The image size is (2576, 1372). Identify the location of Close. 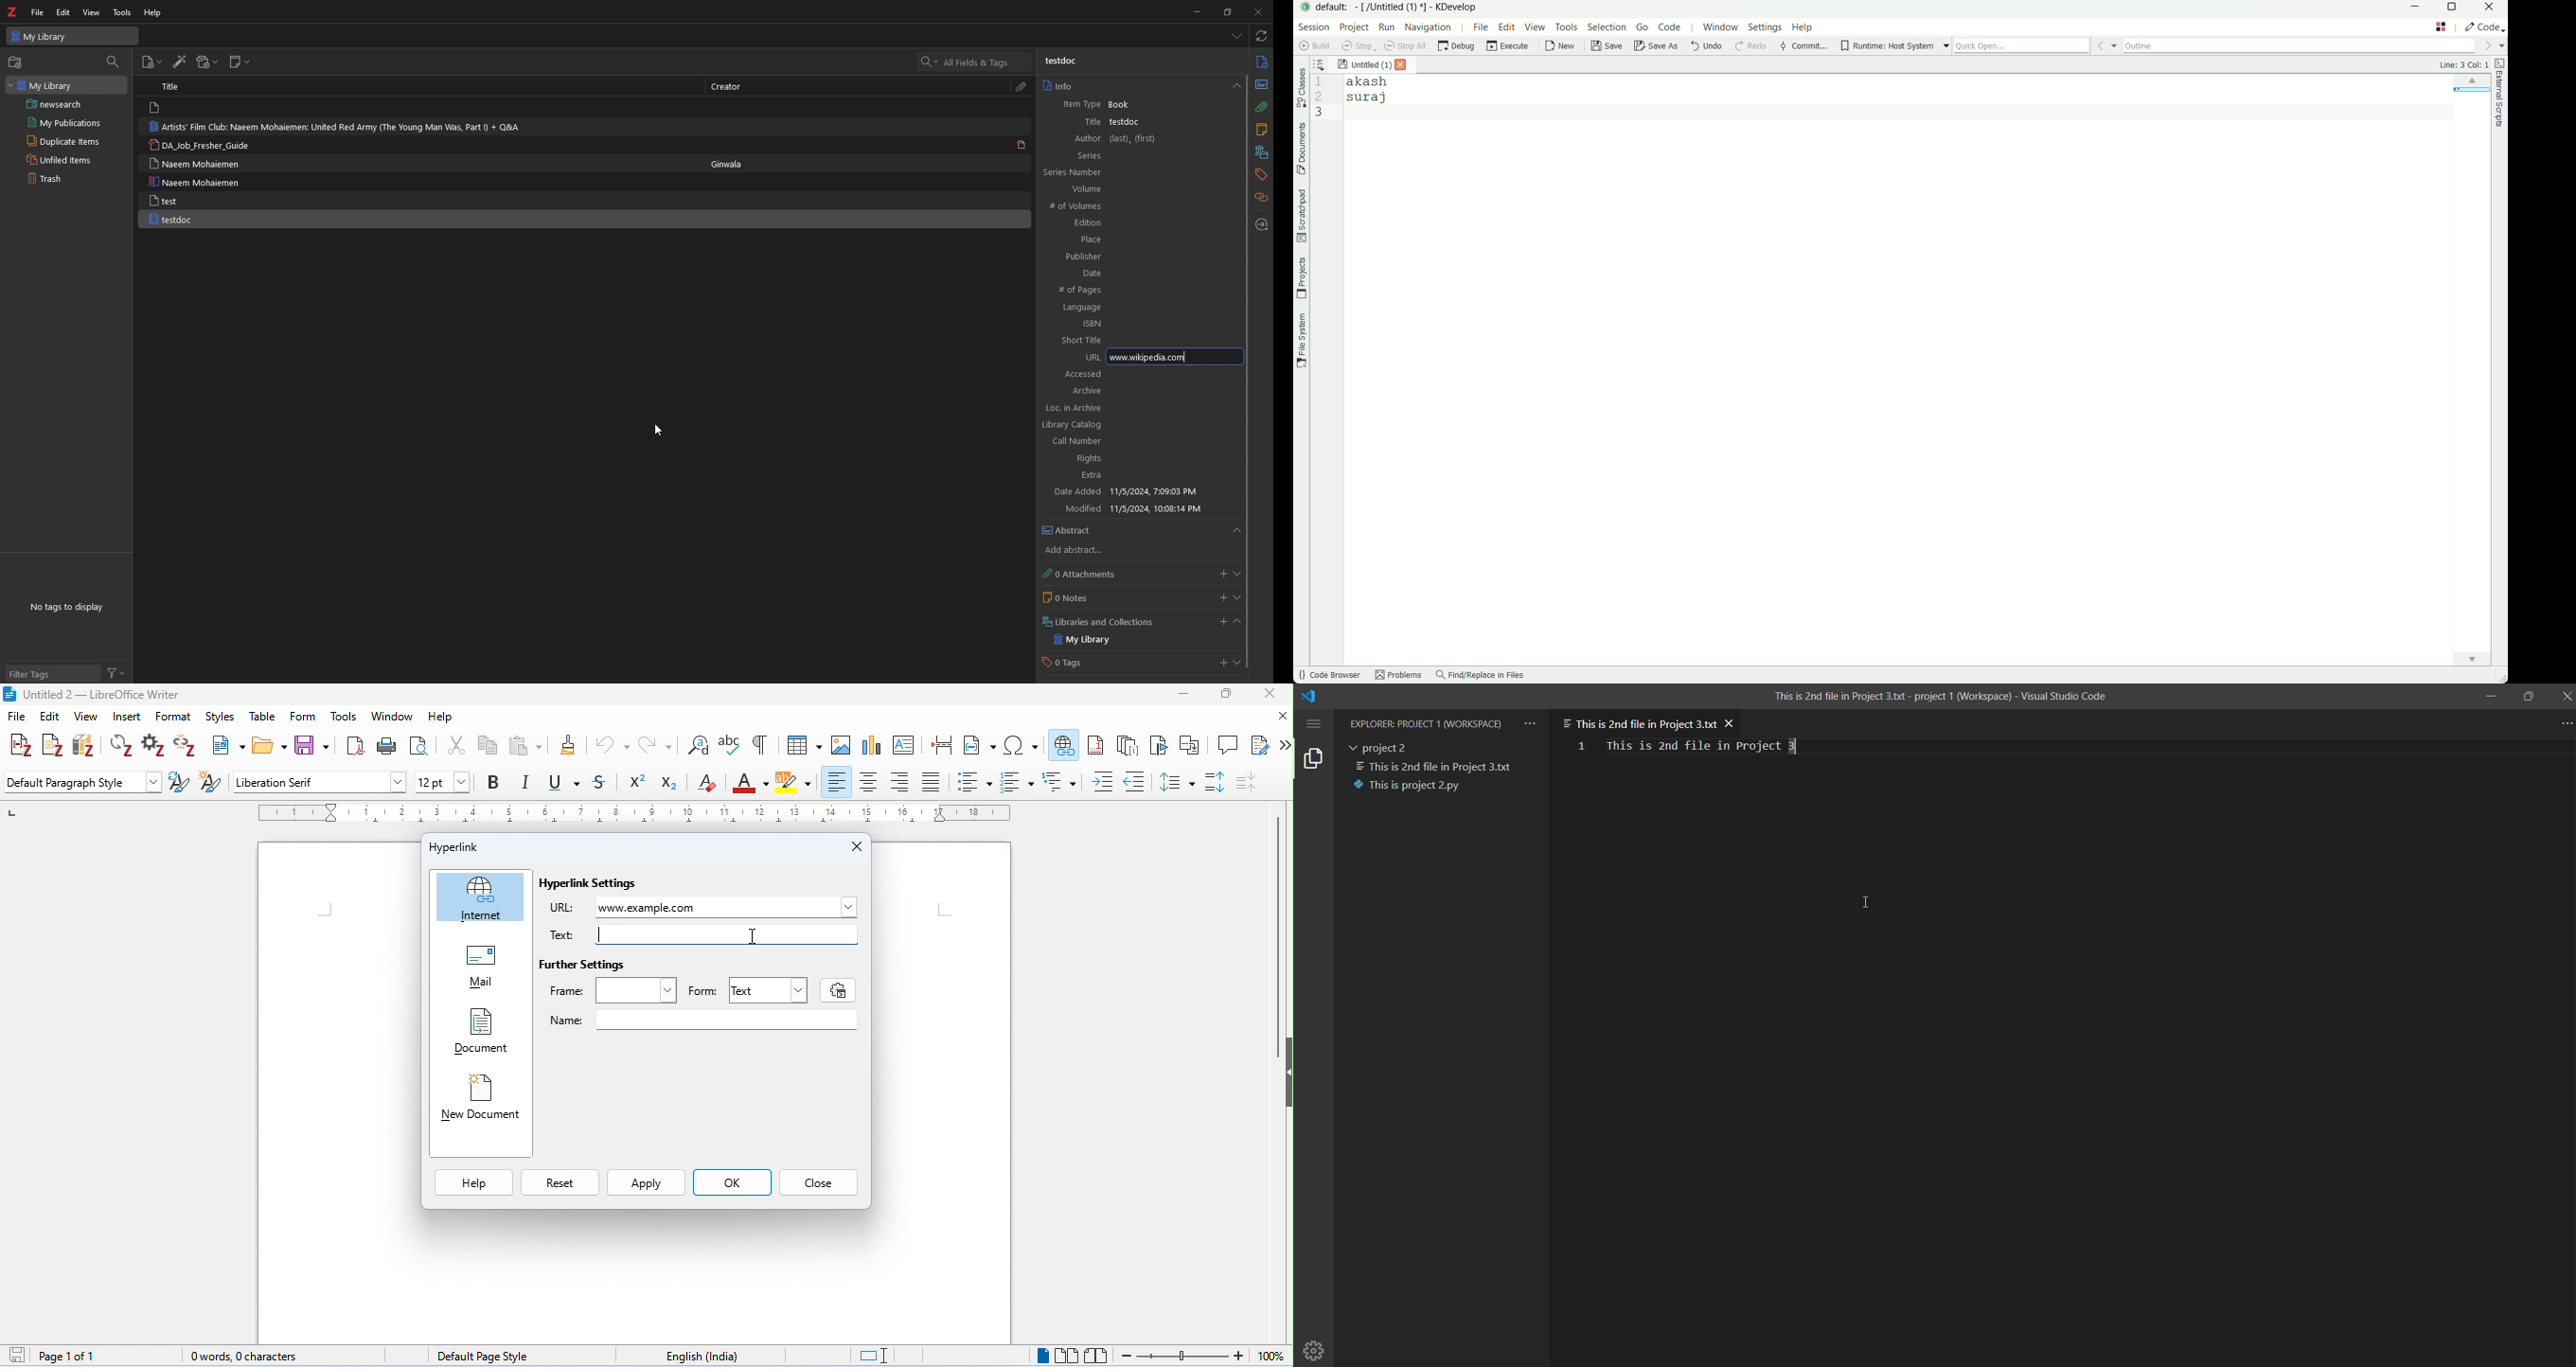
(858, 845).